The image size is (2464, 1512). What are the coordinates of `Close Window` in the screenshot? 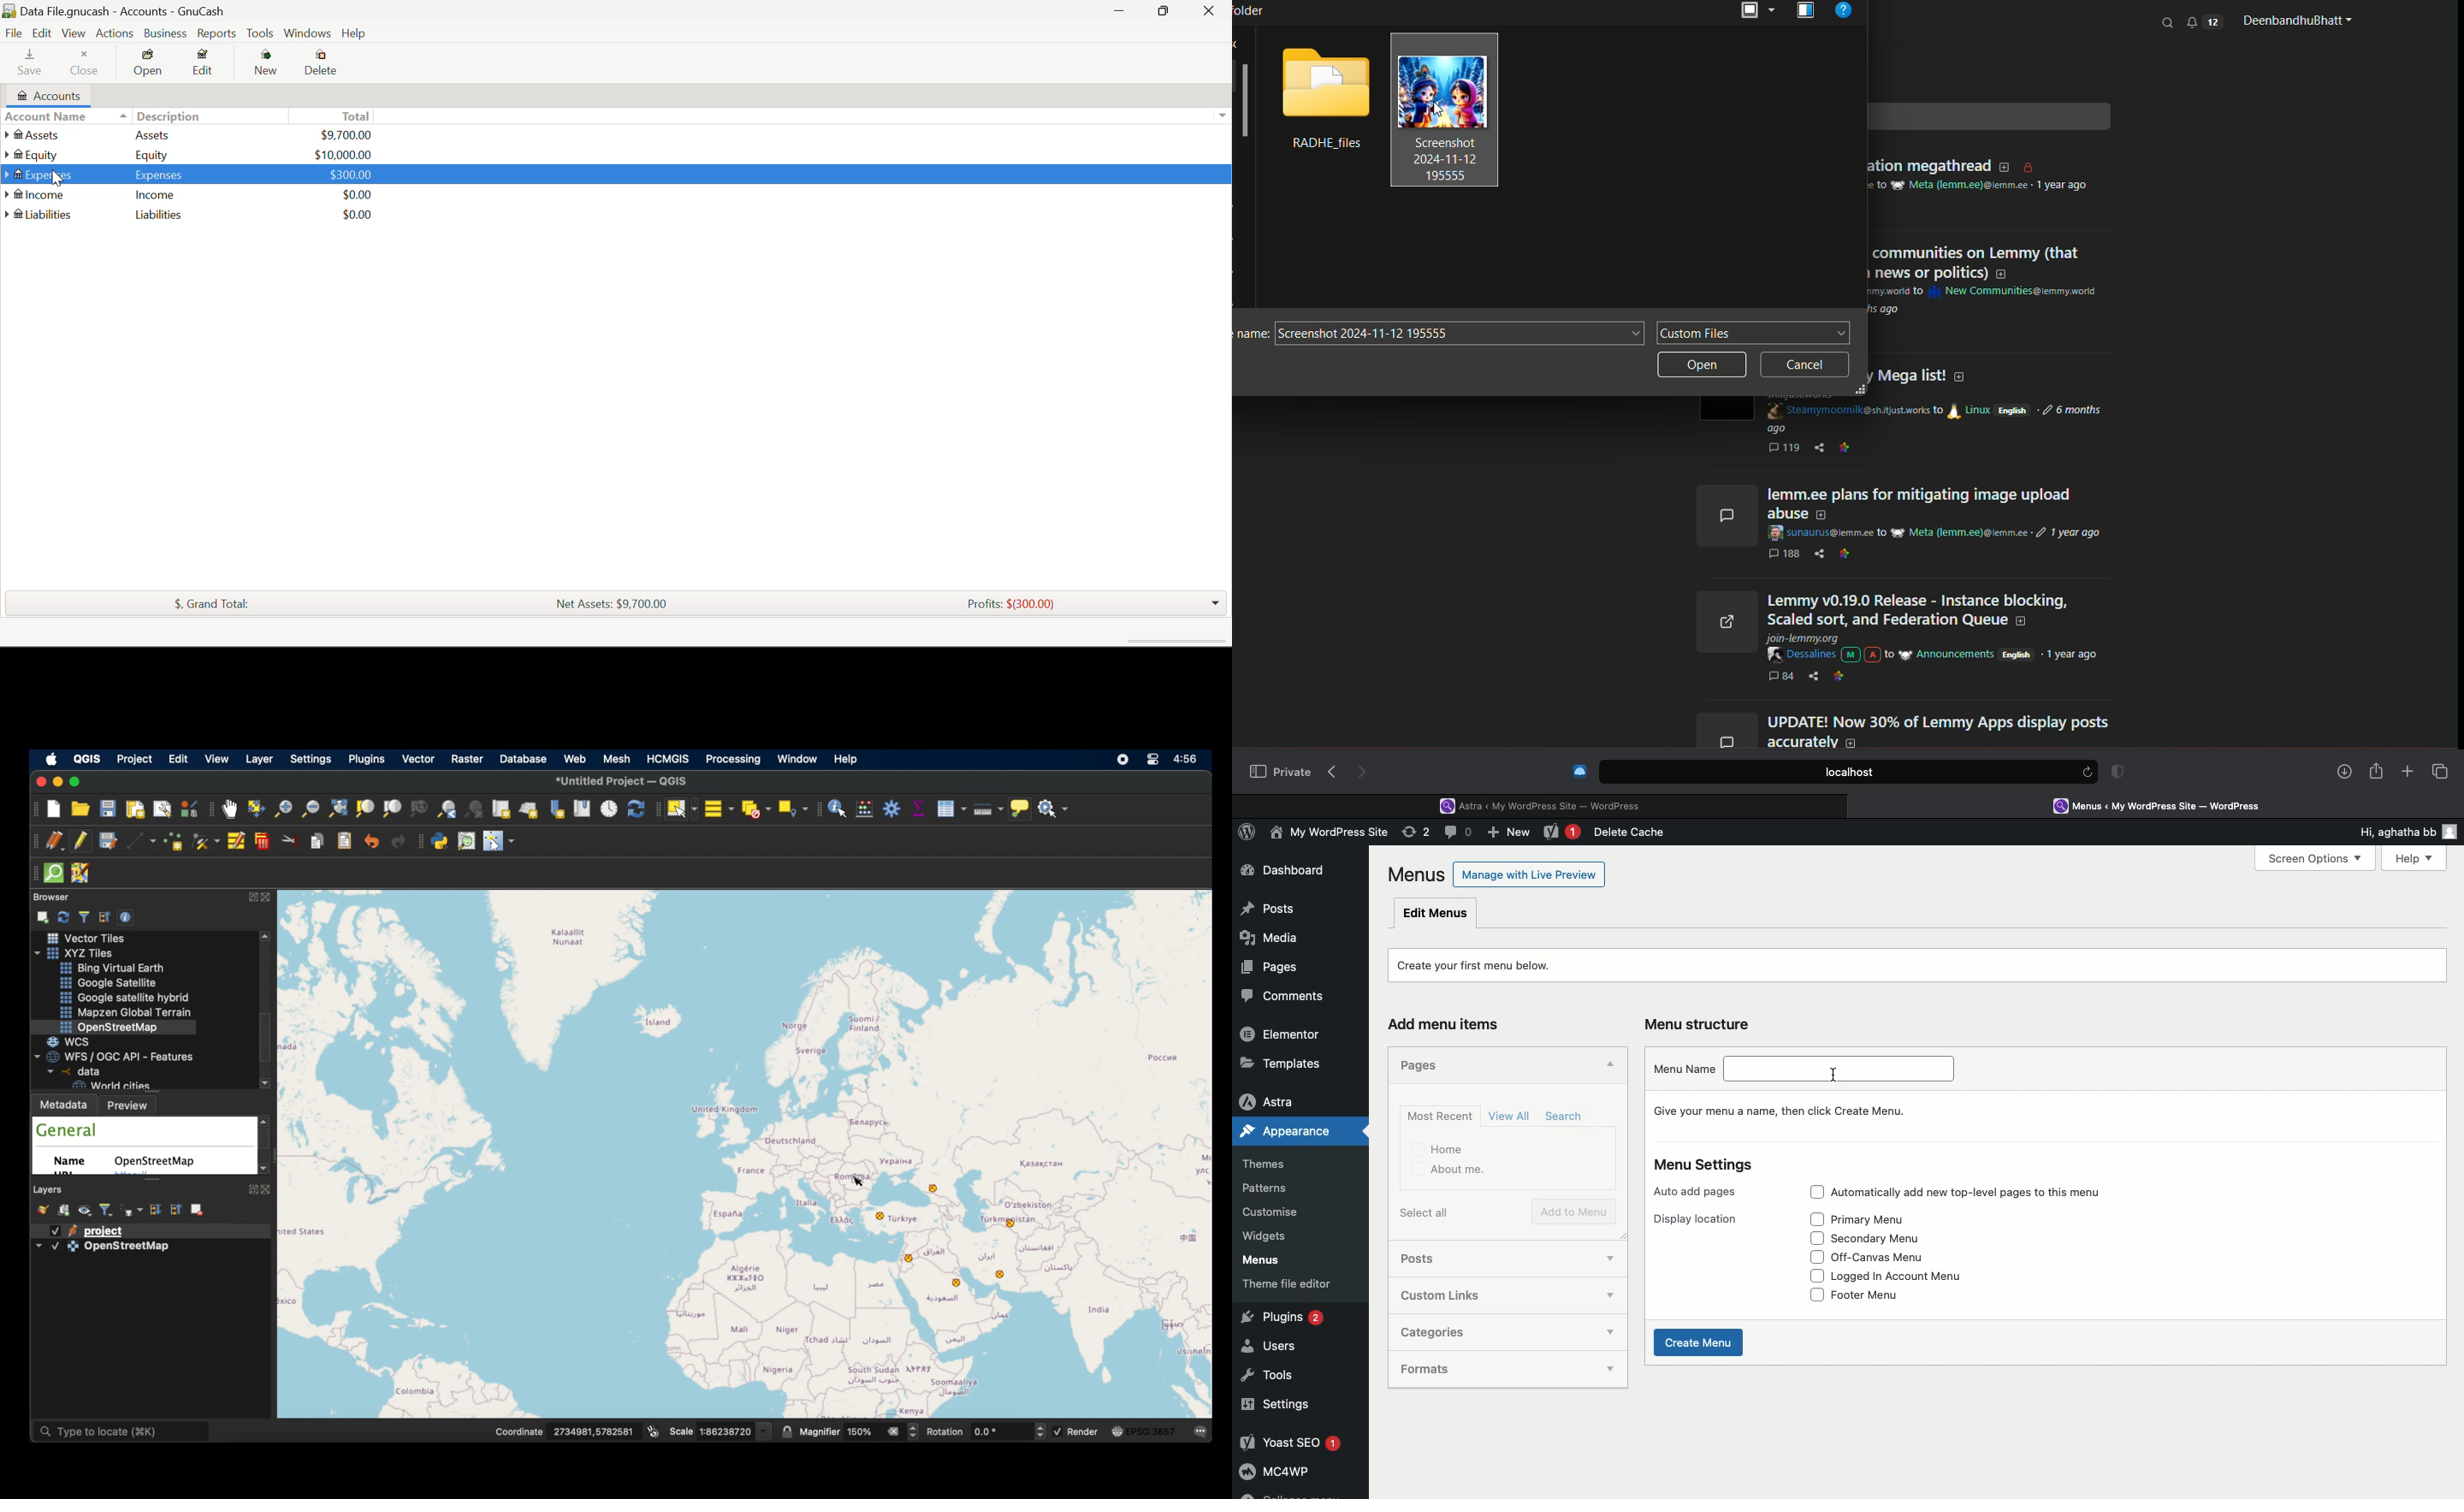 It's located at (1209, 12).